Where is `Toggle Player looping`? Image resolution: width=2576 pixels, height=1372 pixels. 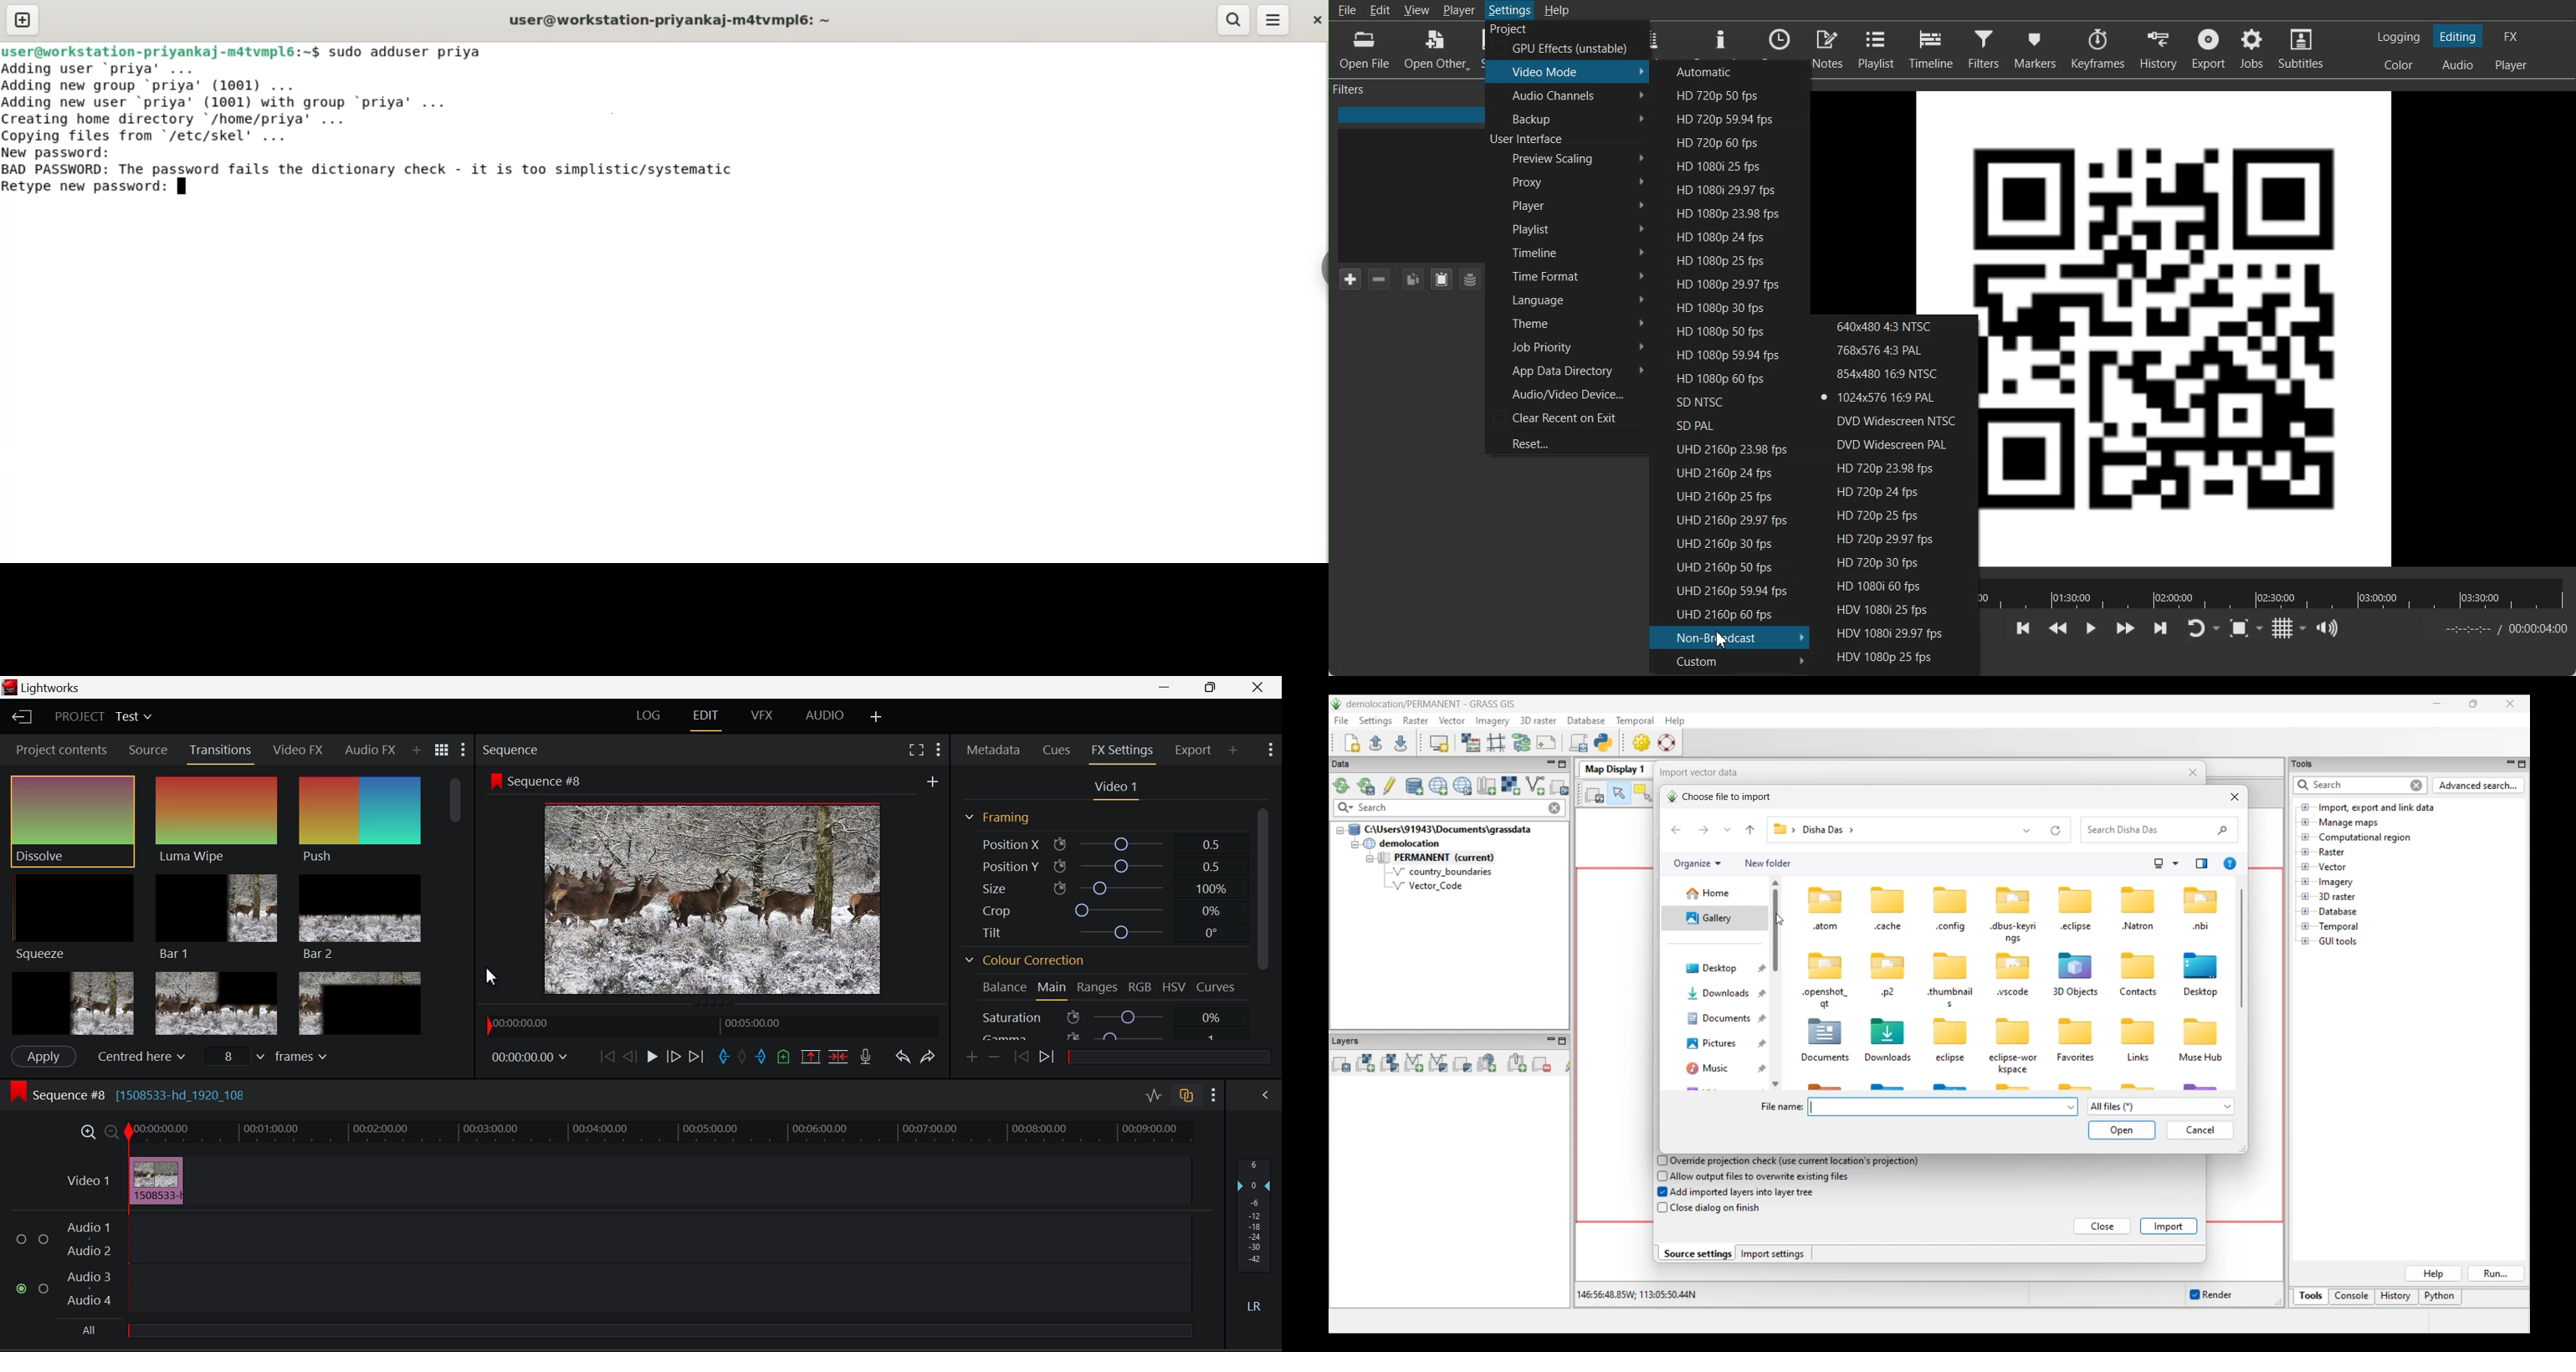 Toggle Player looping is located at coordinates (2203, 629).